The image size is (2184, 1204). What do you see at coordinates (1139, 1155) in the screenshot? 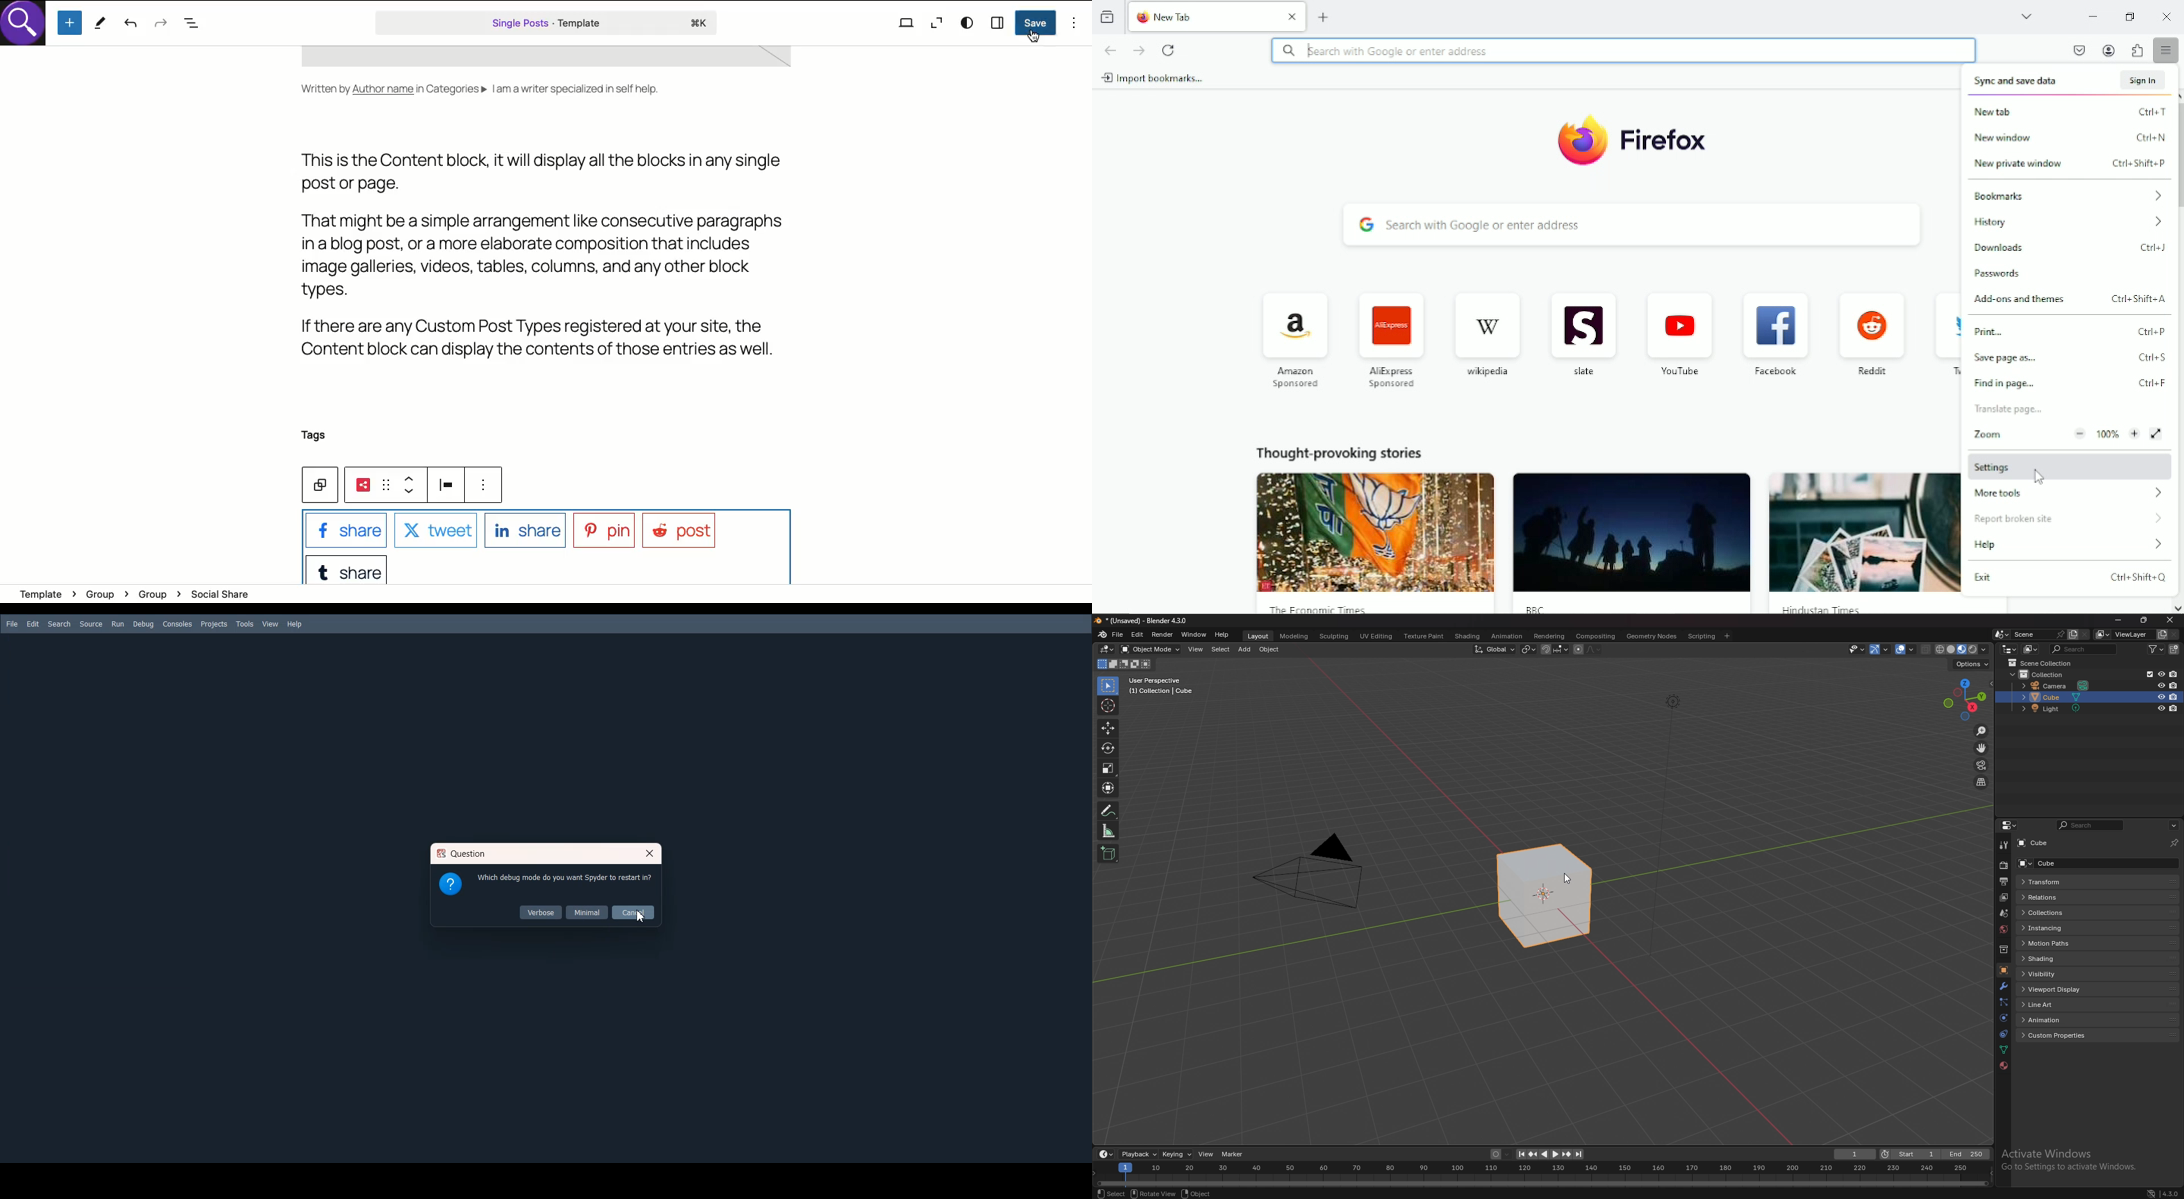
I see `playback` at bounding box center [1139, 1155].